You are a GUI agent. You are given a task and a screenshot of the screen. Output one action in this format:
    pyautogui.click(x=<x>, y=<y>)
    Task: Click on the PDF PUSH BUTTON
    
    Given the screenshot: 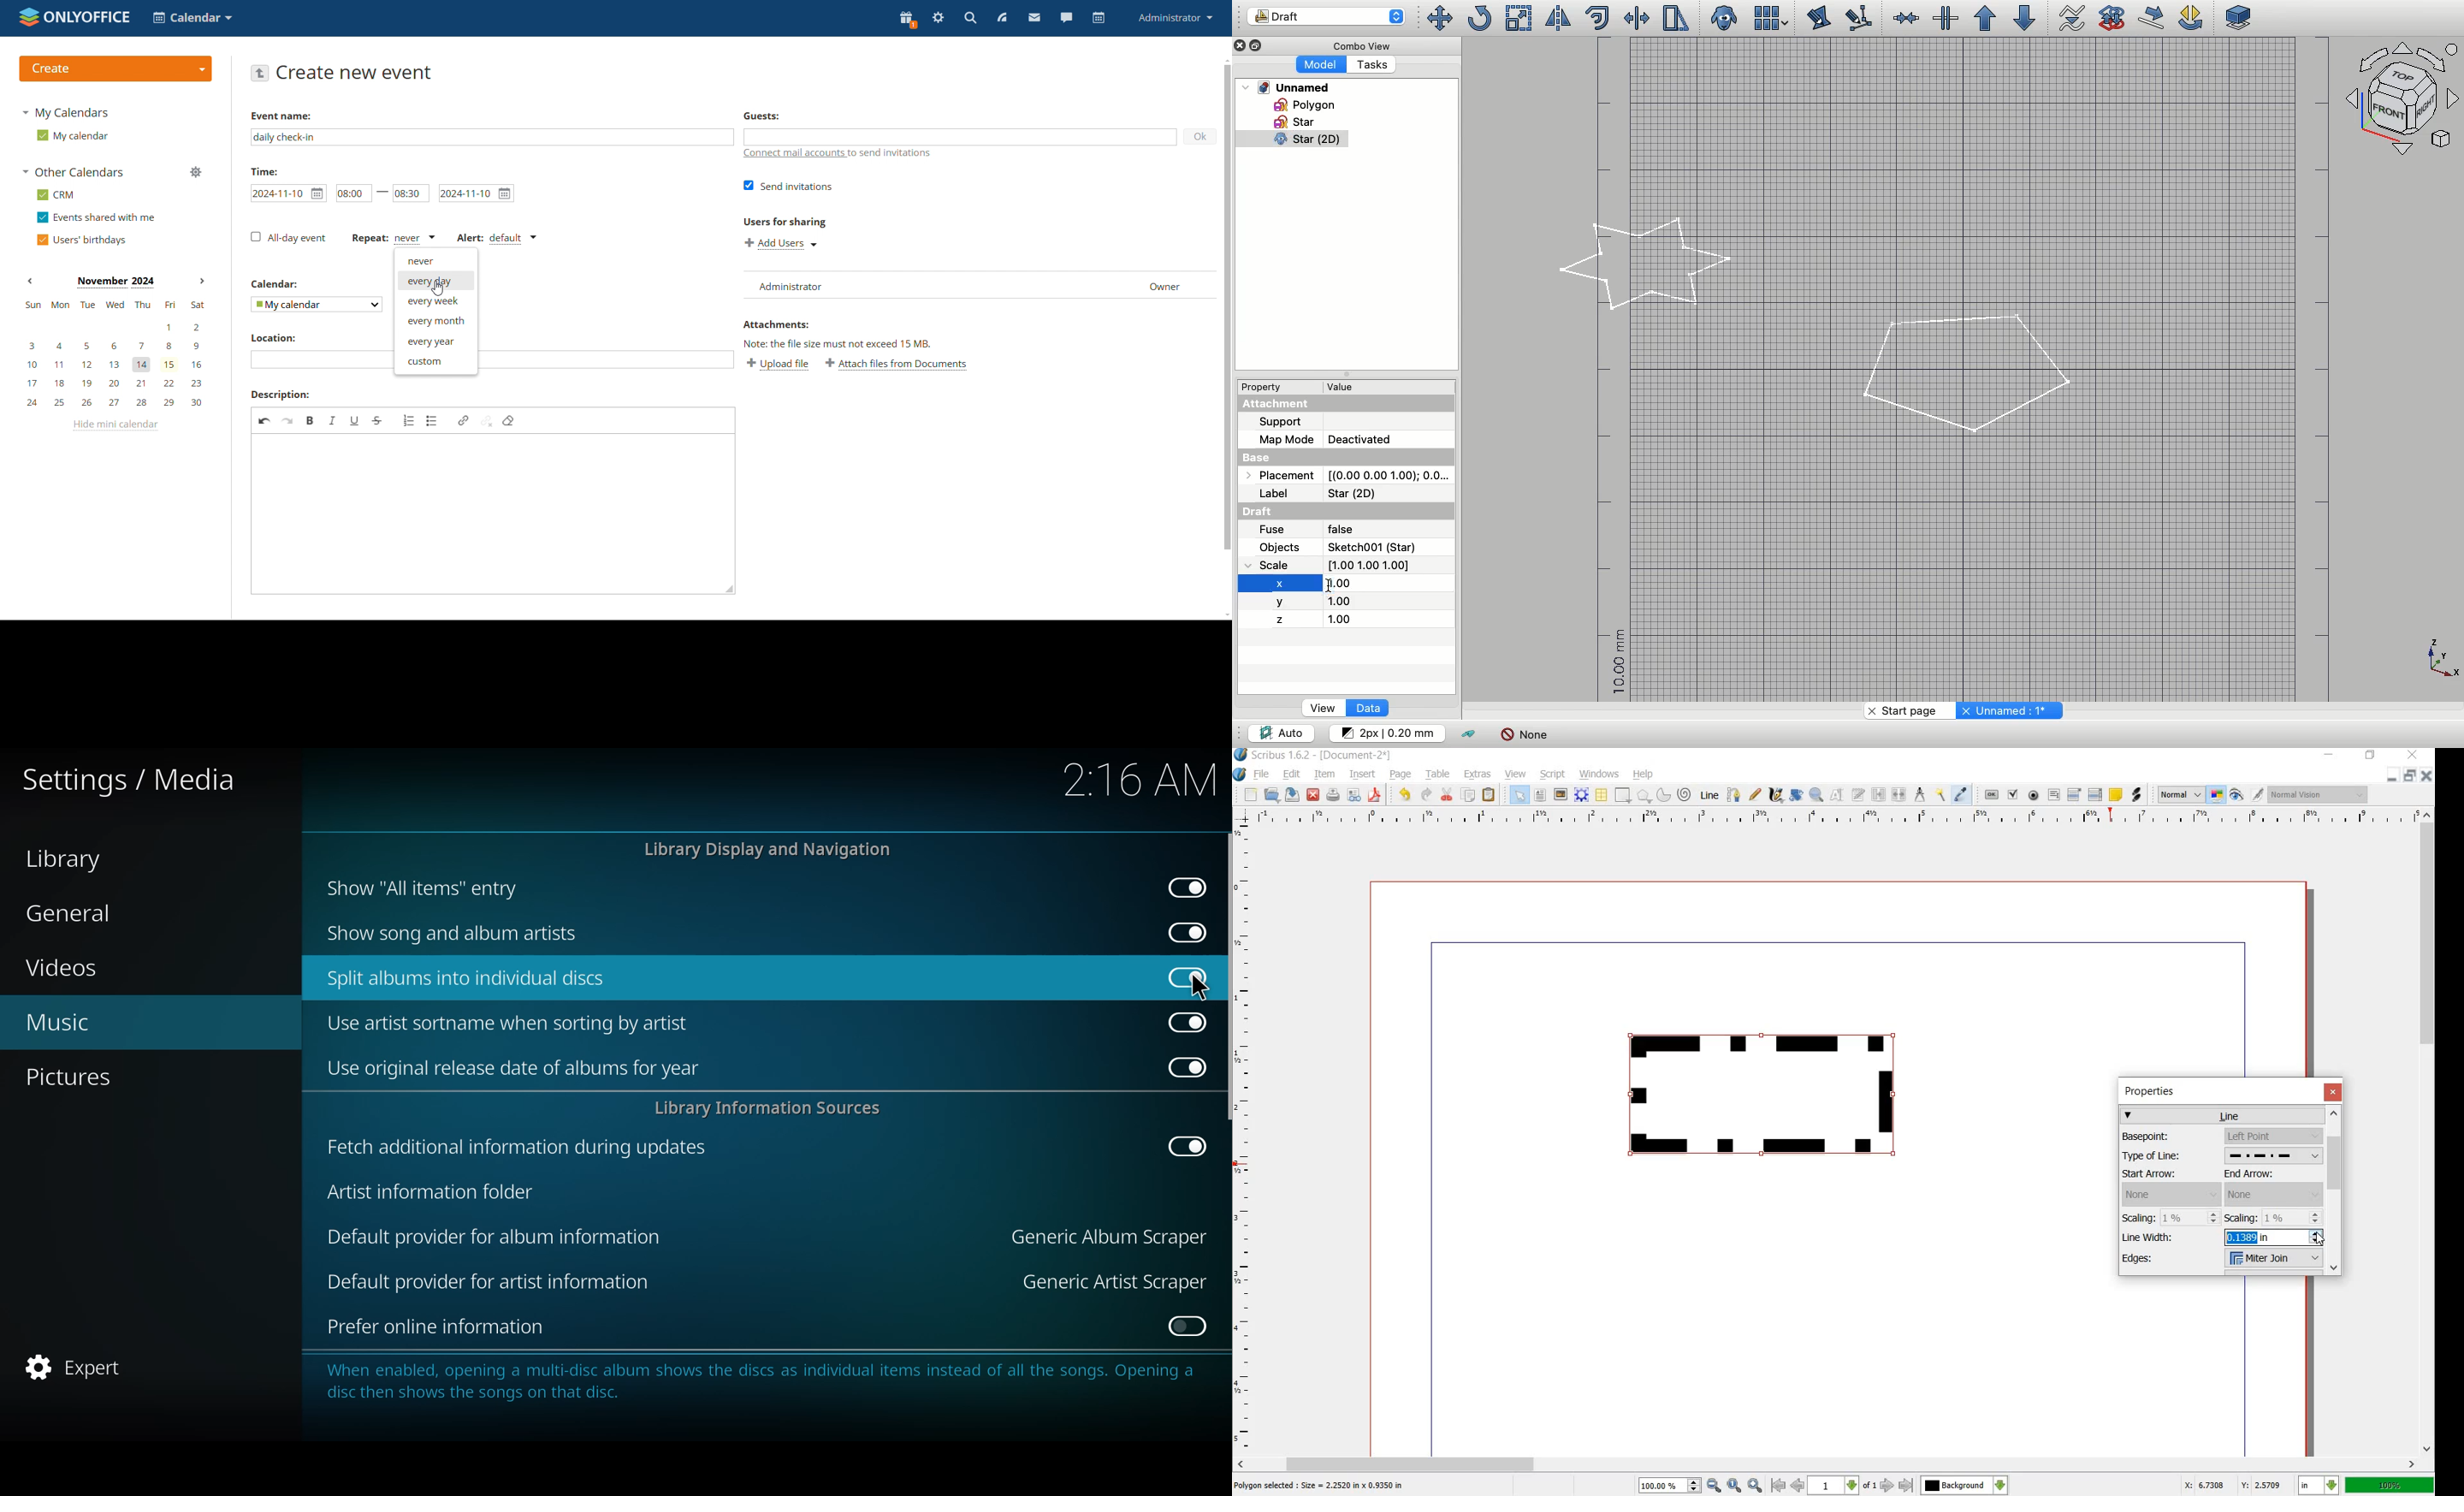 What is the action you would take?
    pyautogui.click(x=1989, y=795)
    